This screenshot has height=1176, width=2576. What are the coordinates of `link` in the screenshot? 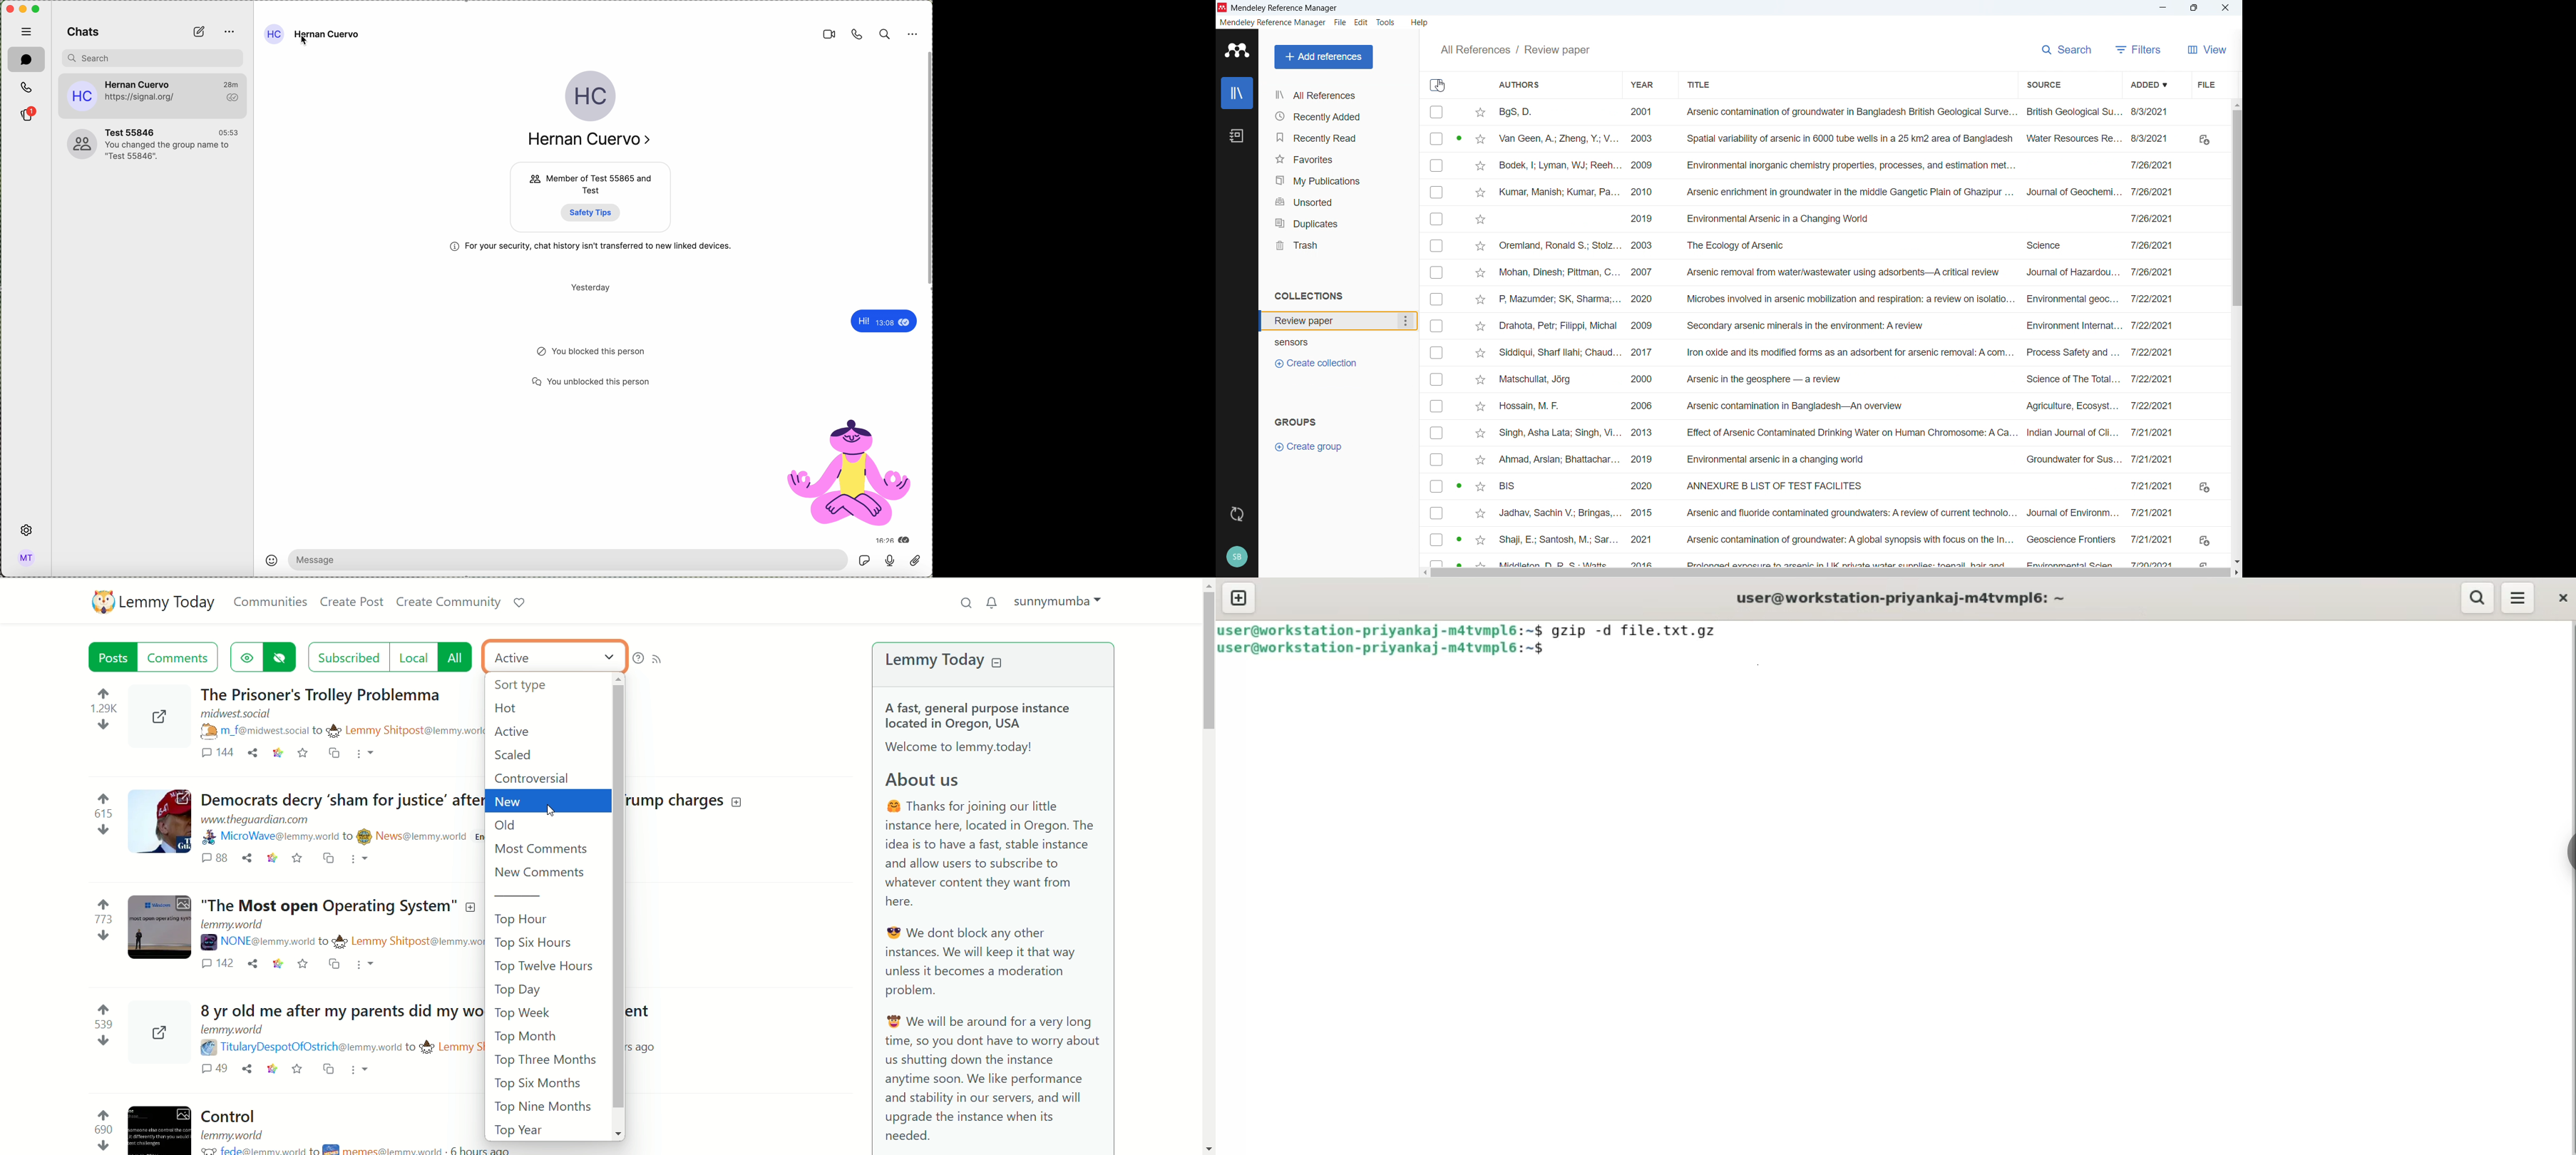 It's located at (277, 752).